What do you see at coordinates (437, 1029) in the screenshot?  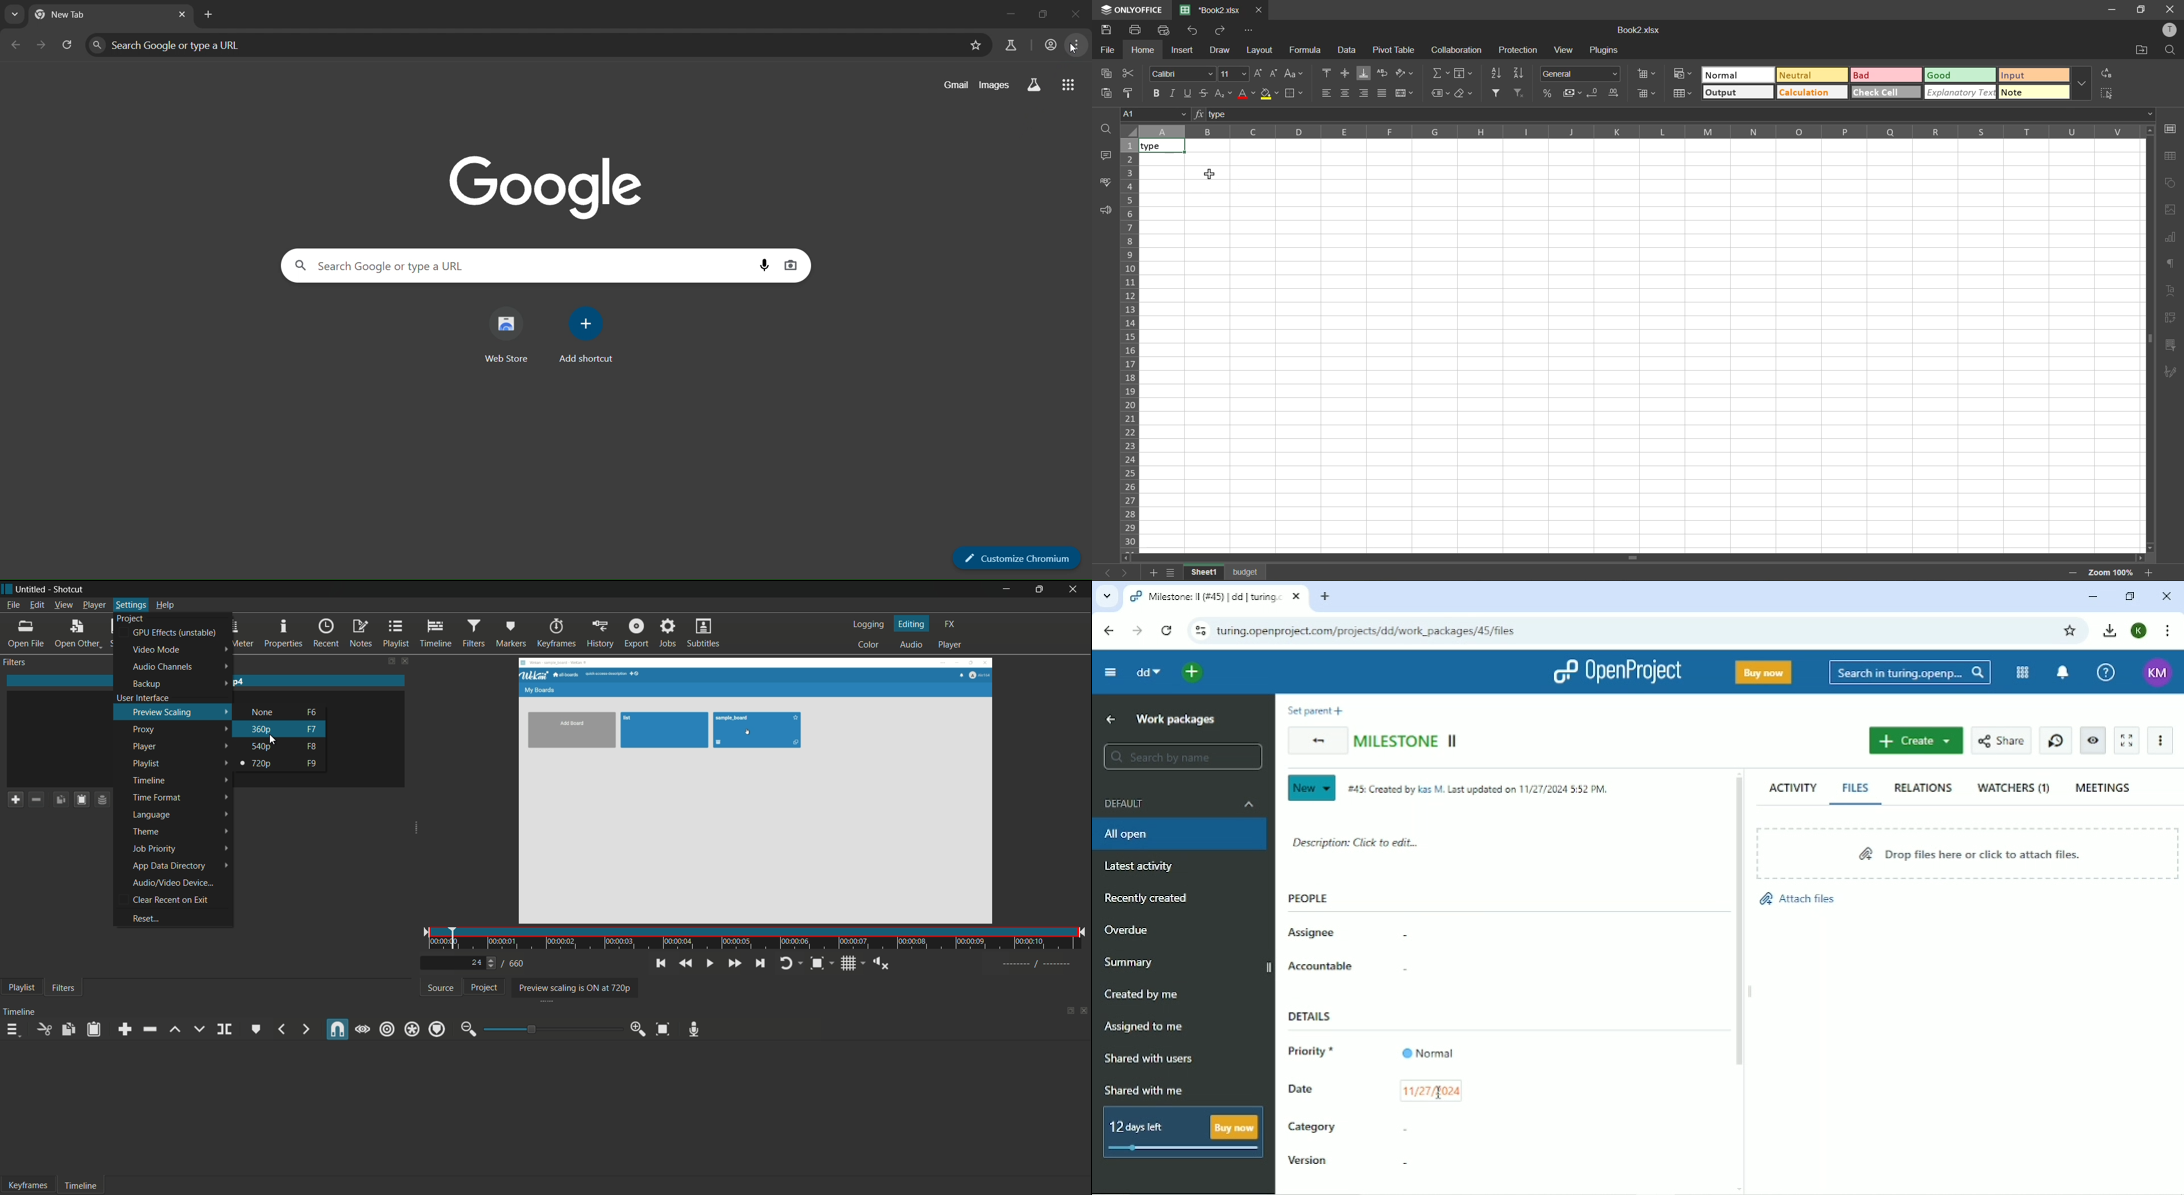 I see `ripple markers` at bounding box center [437, 1029].